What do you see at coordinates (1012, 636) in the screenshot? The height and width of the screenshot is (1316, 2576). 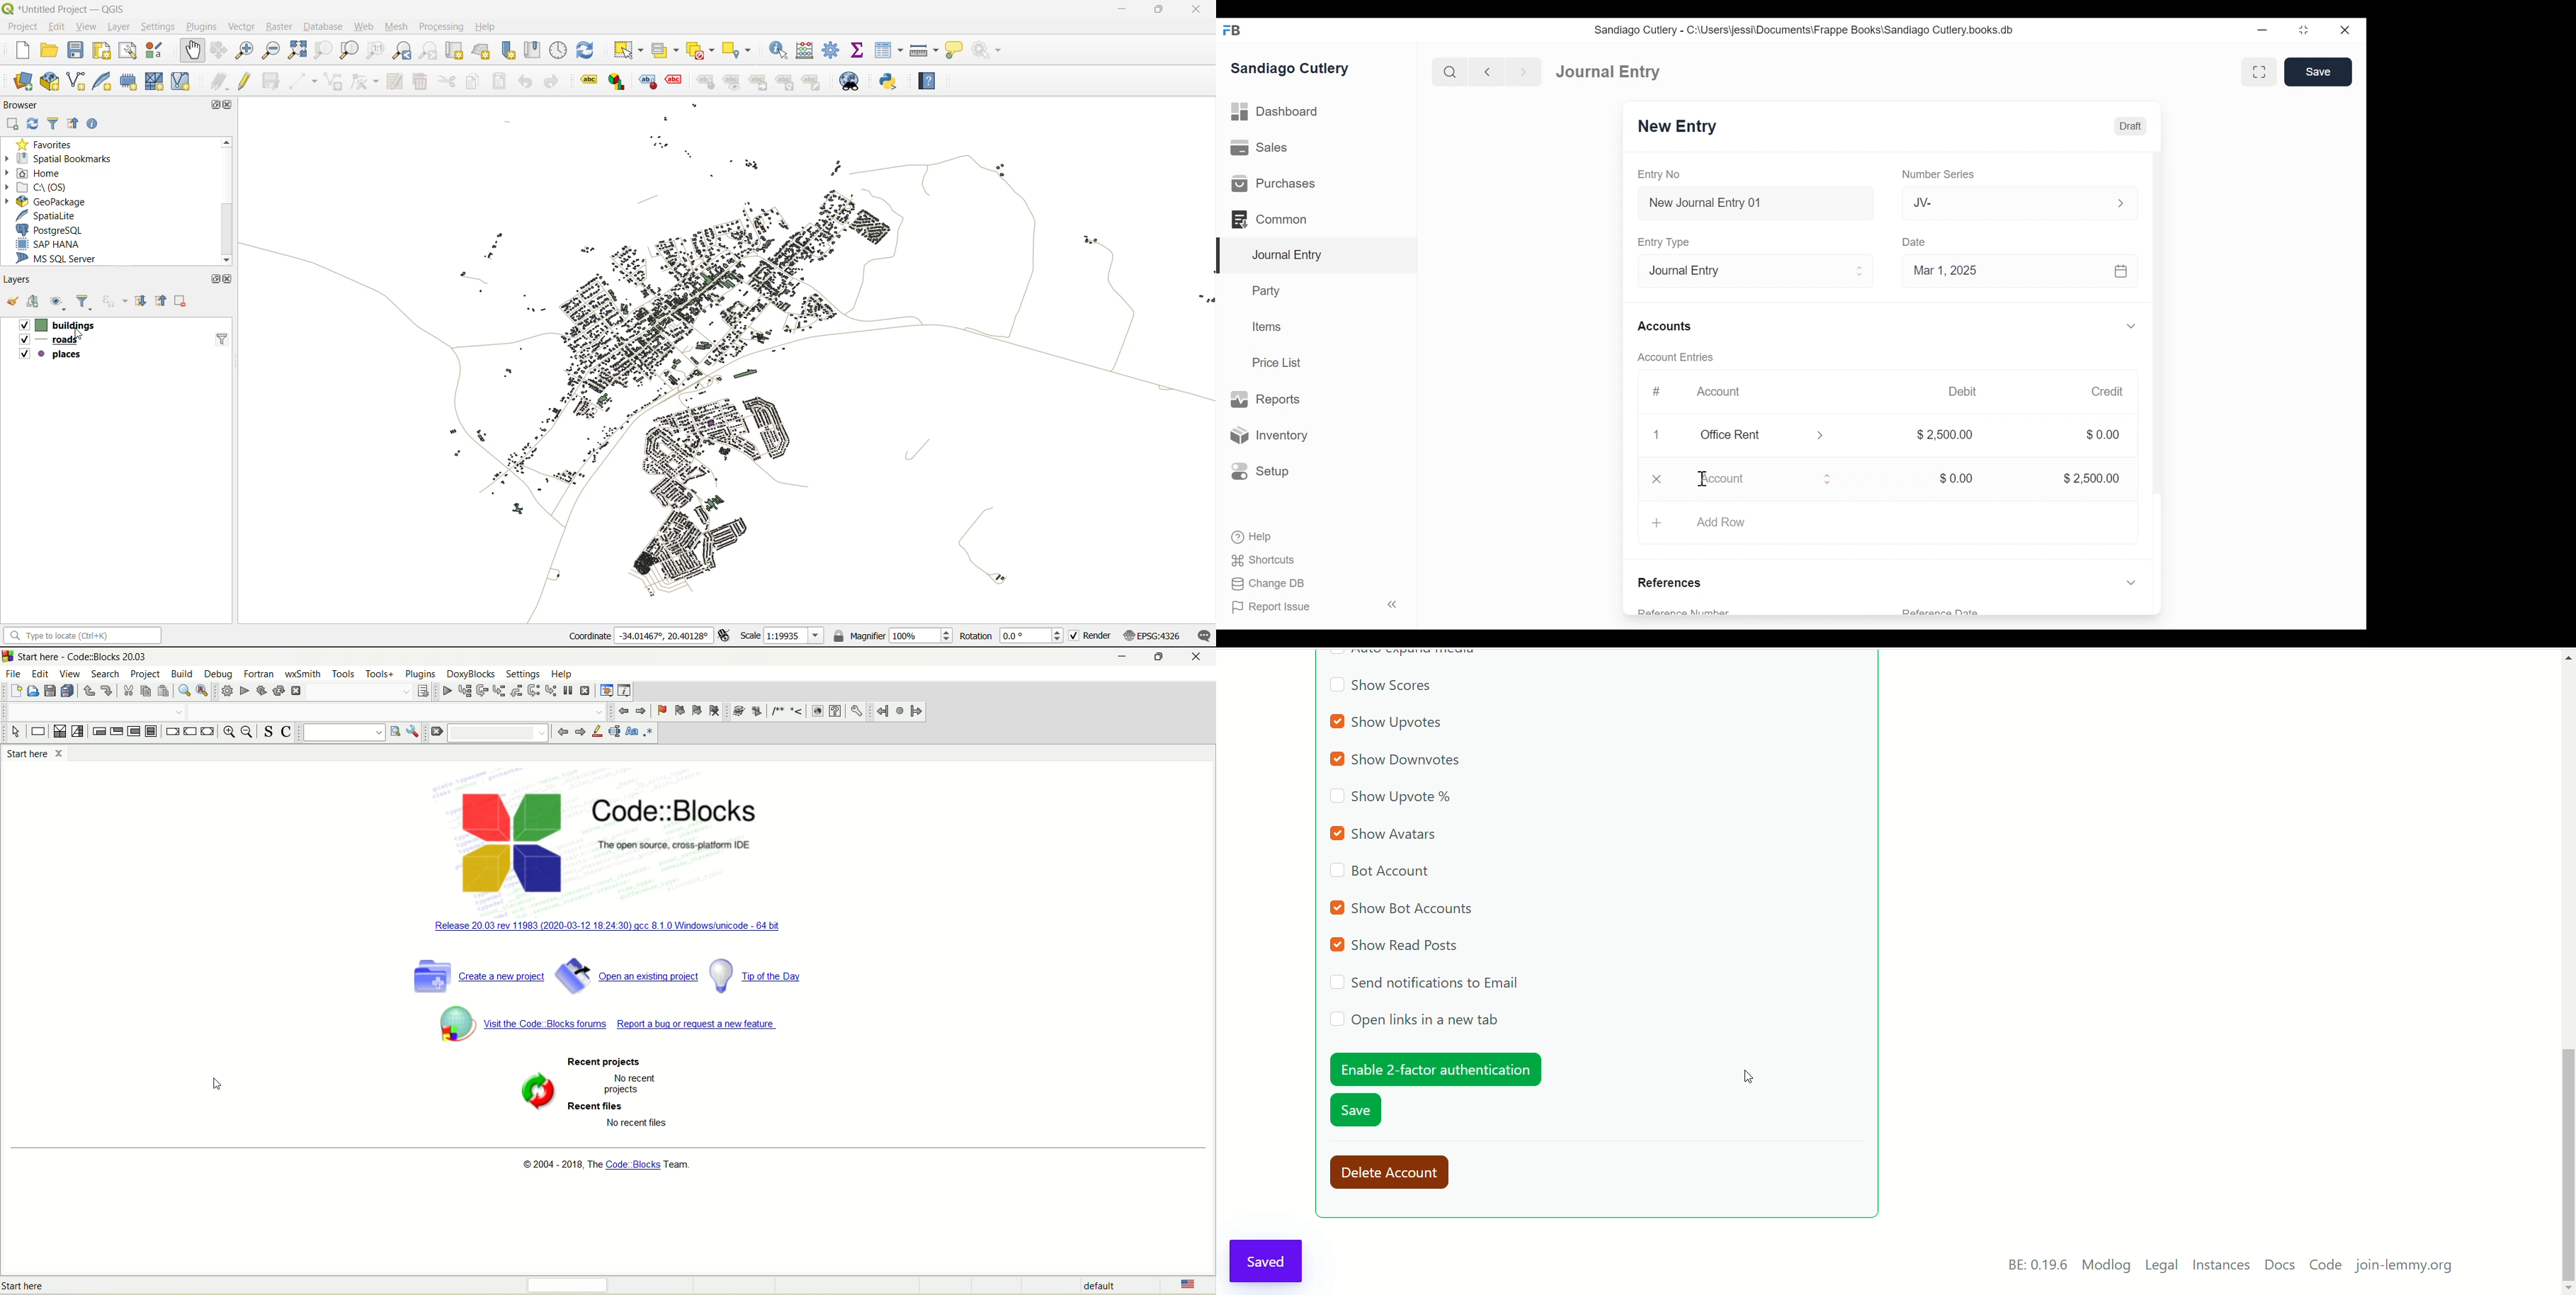 I see `rotation` at bounding box center [1012, 636].